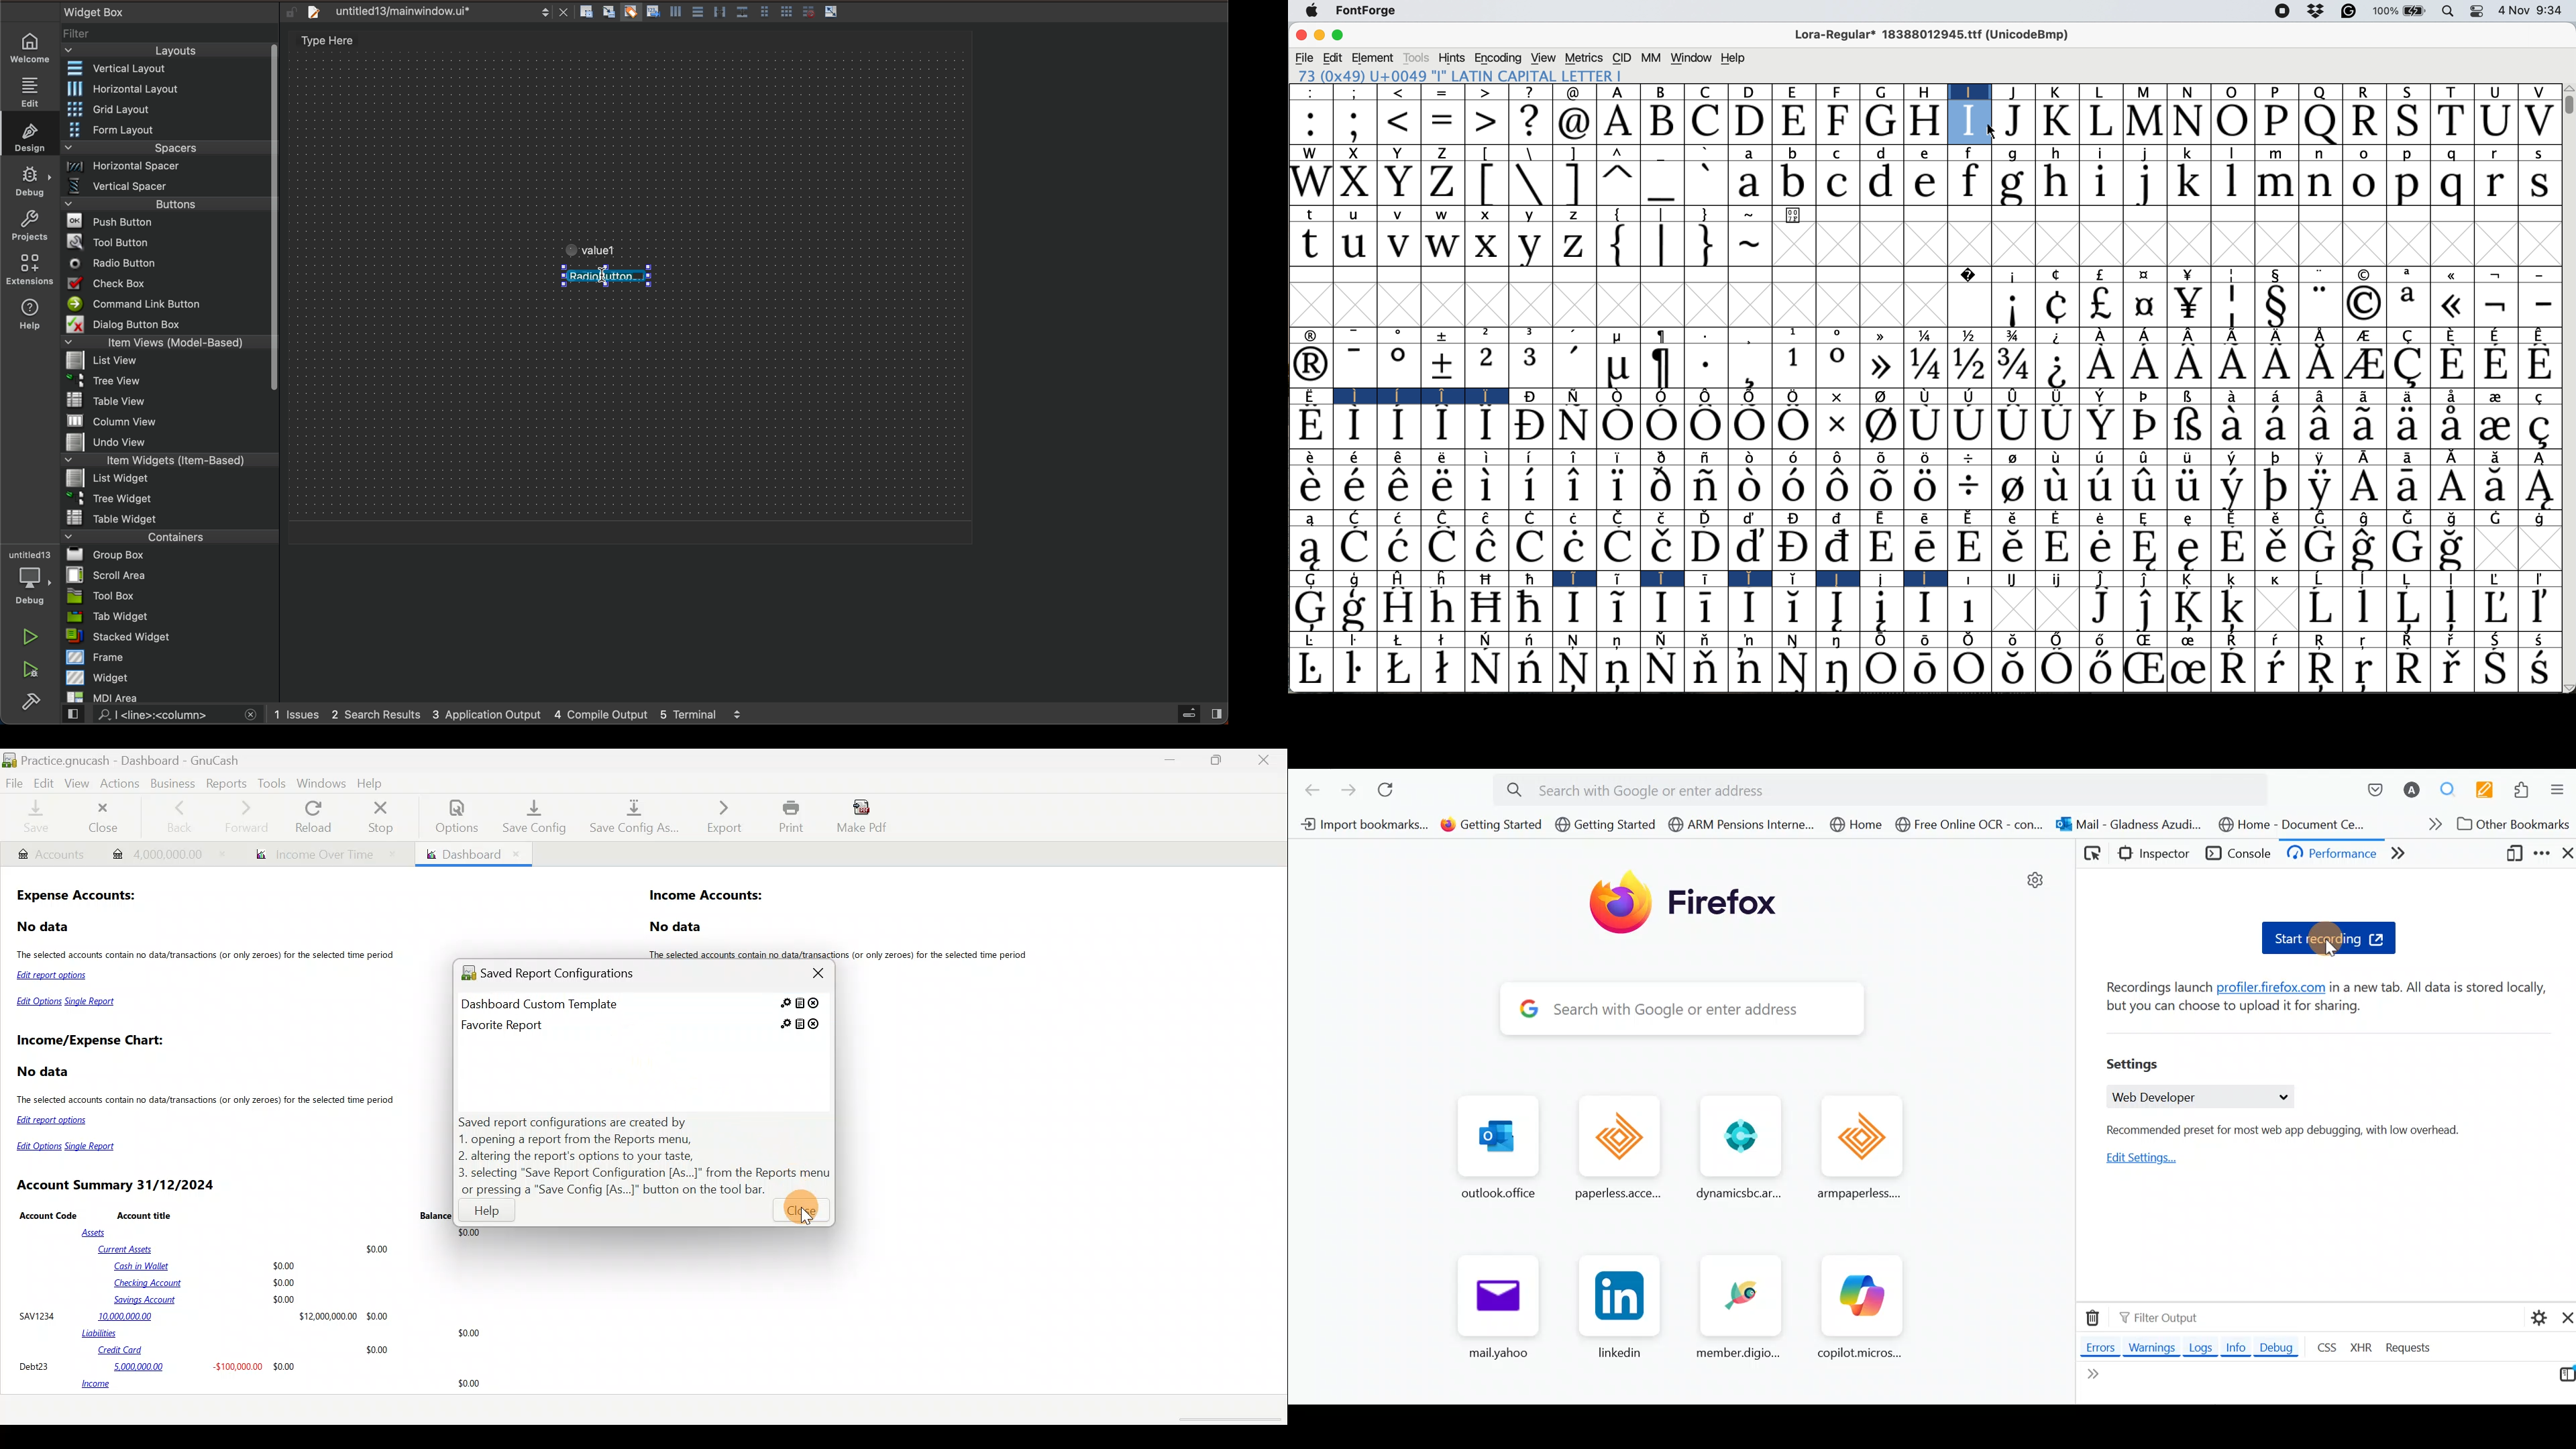  I want to click on Help, so click(373, 782).